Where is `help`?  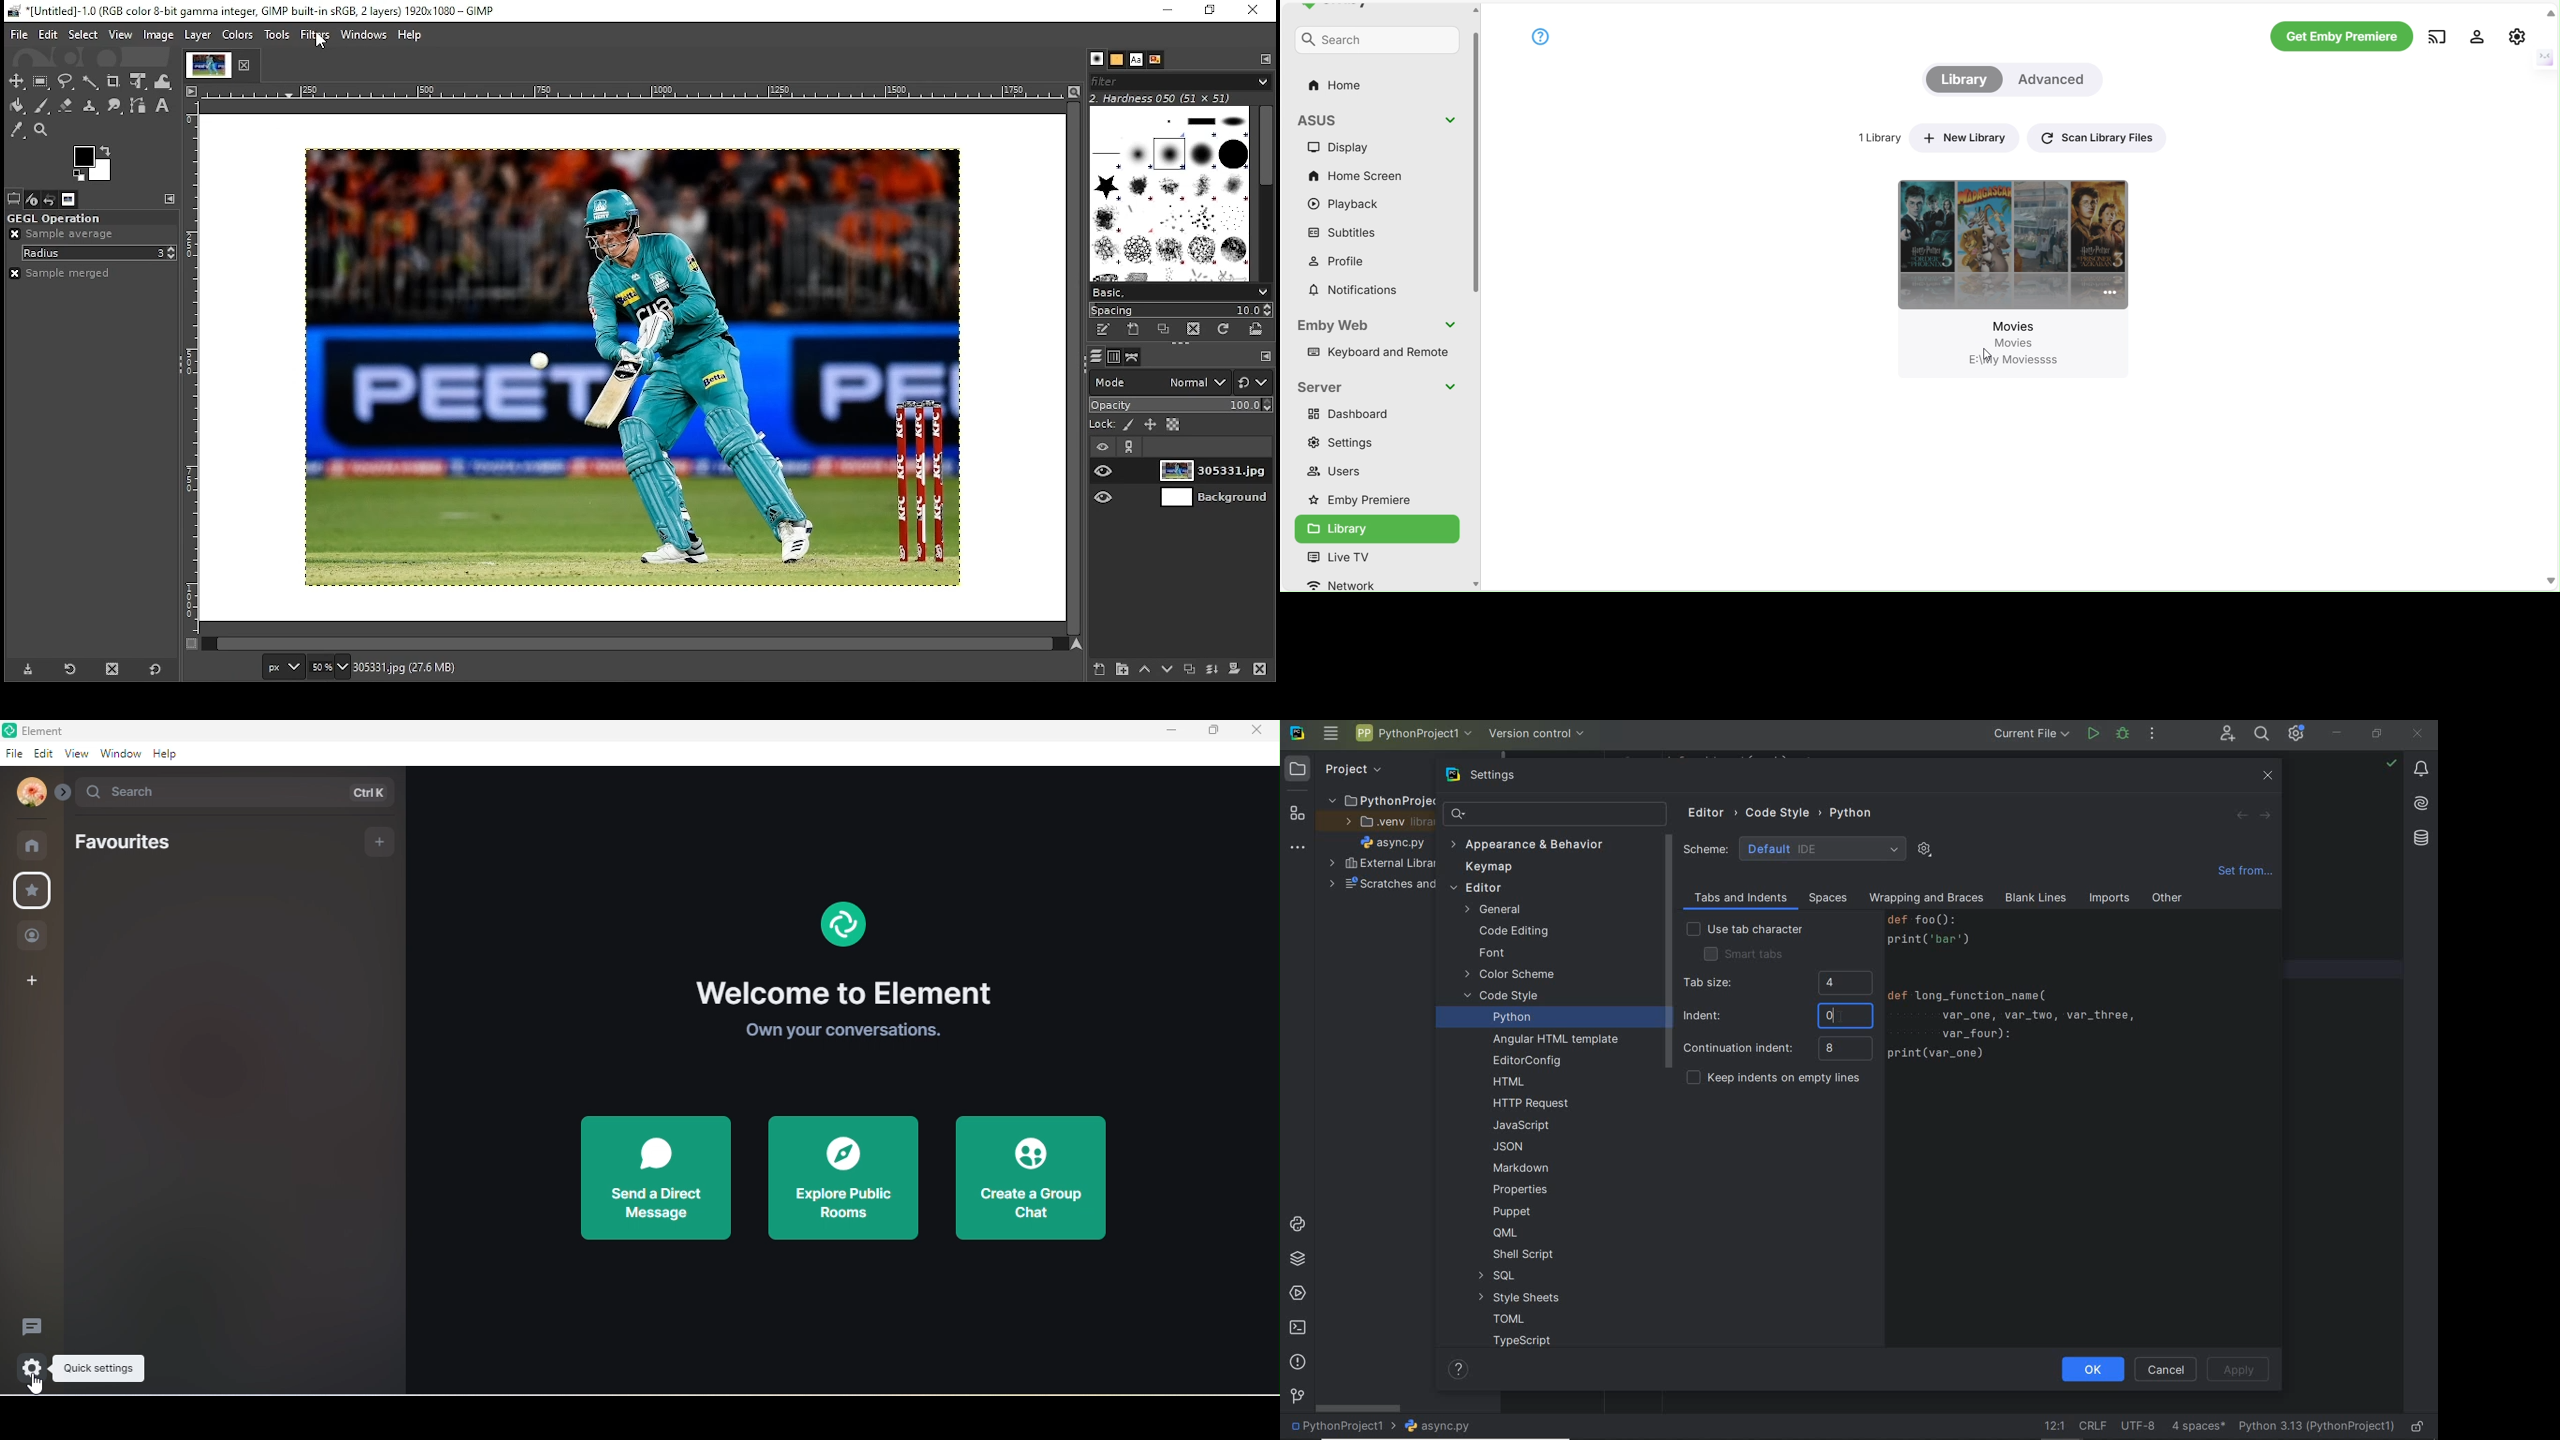 help is located at coordinates (171, 756).